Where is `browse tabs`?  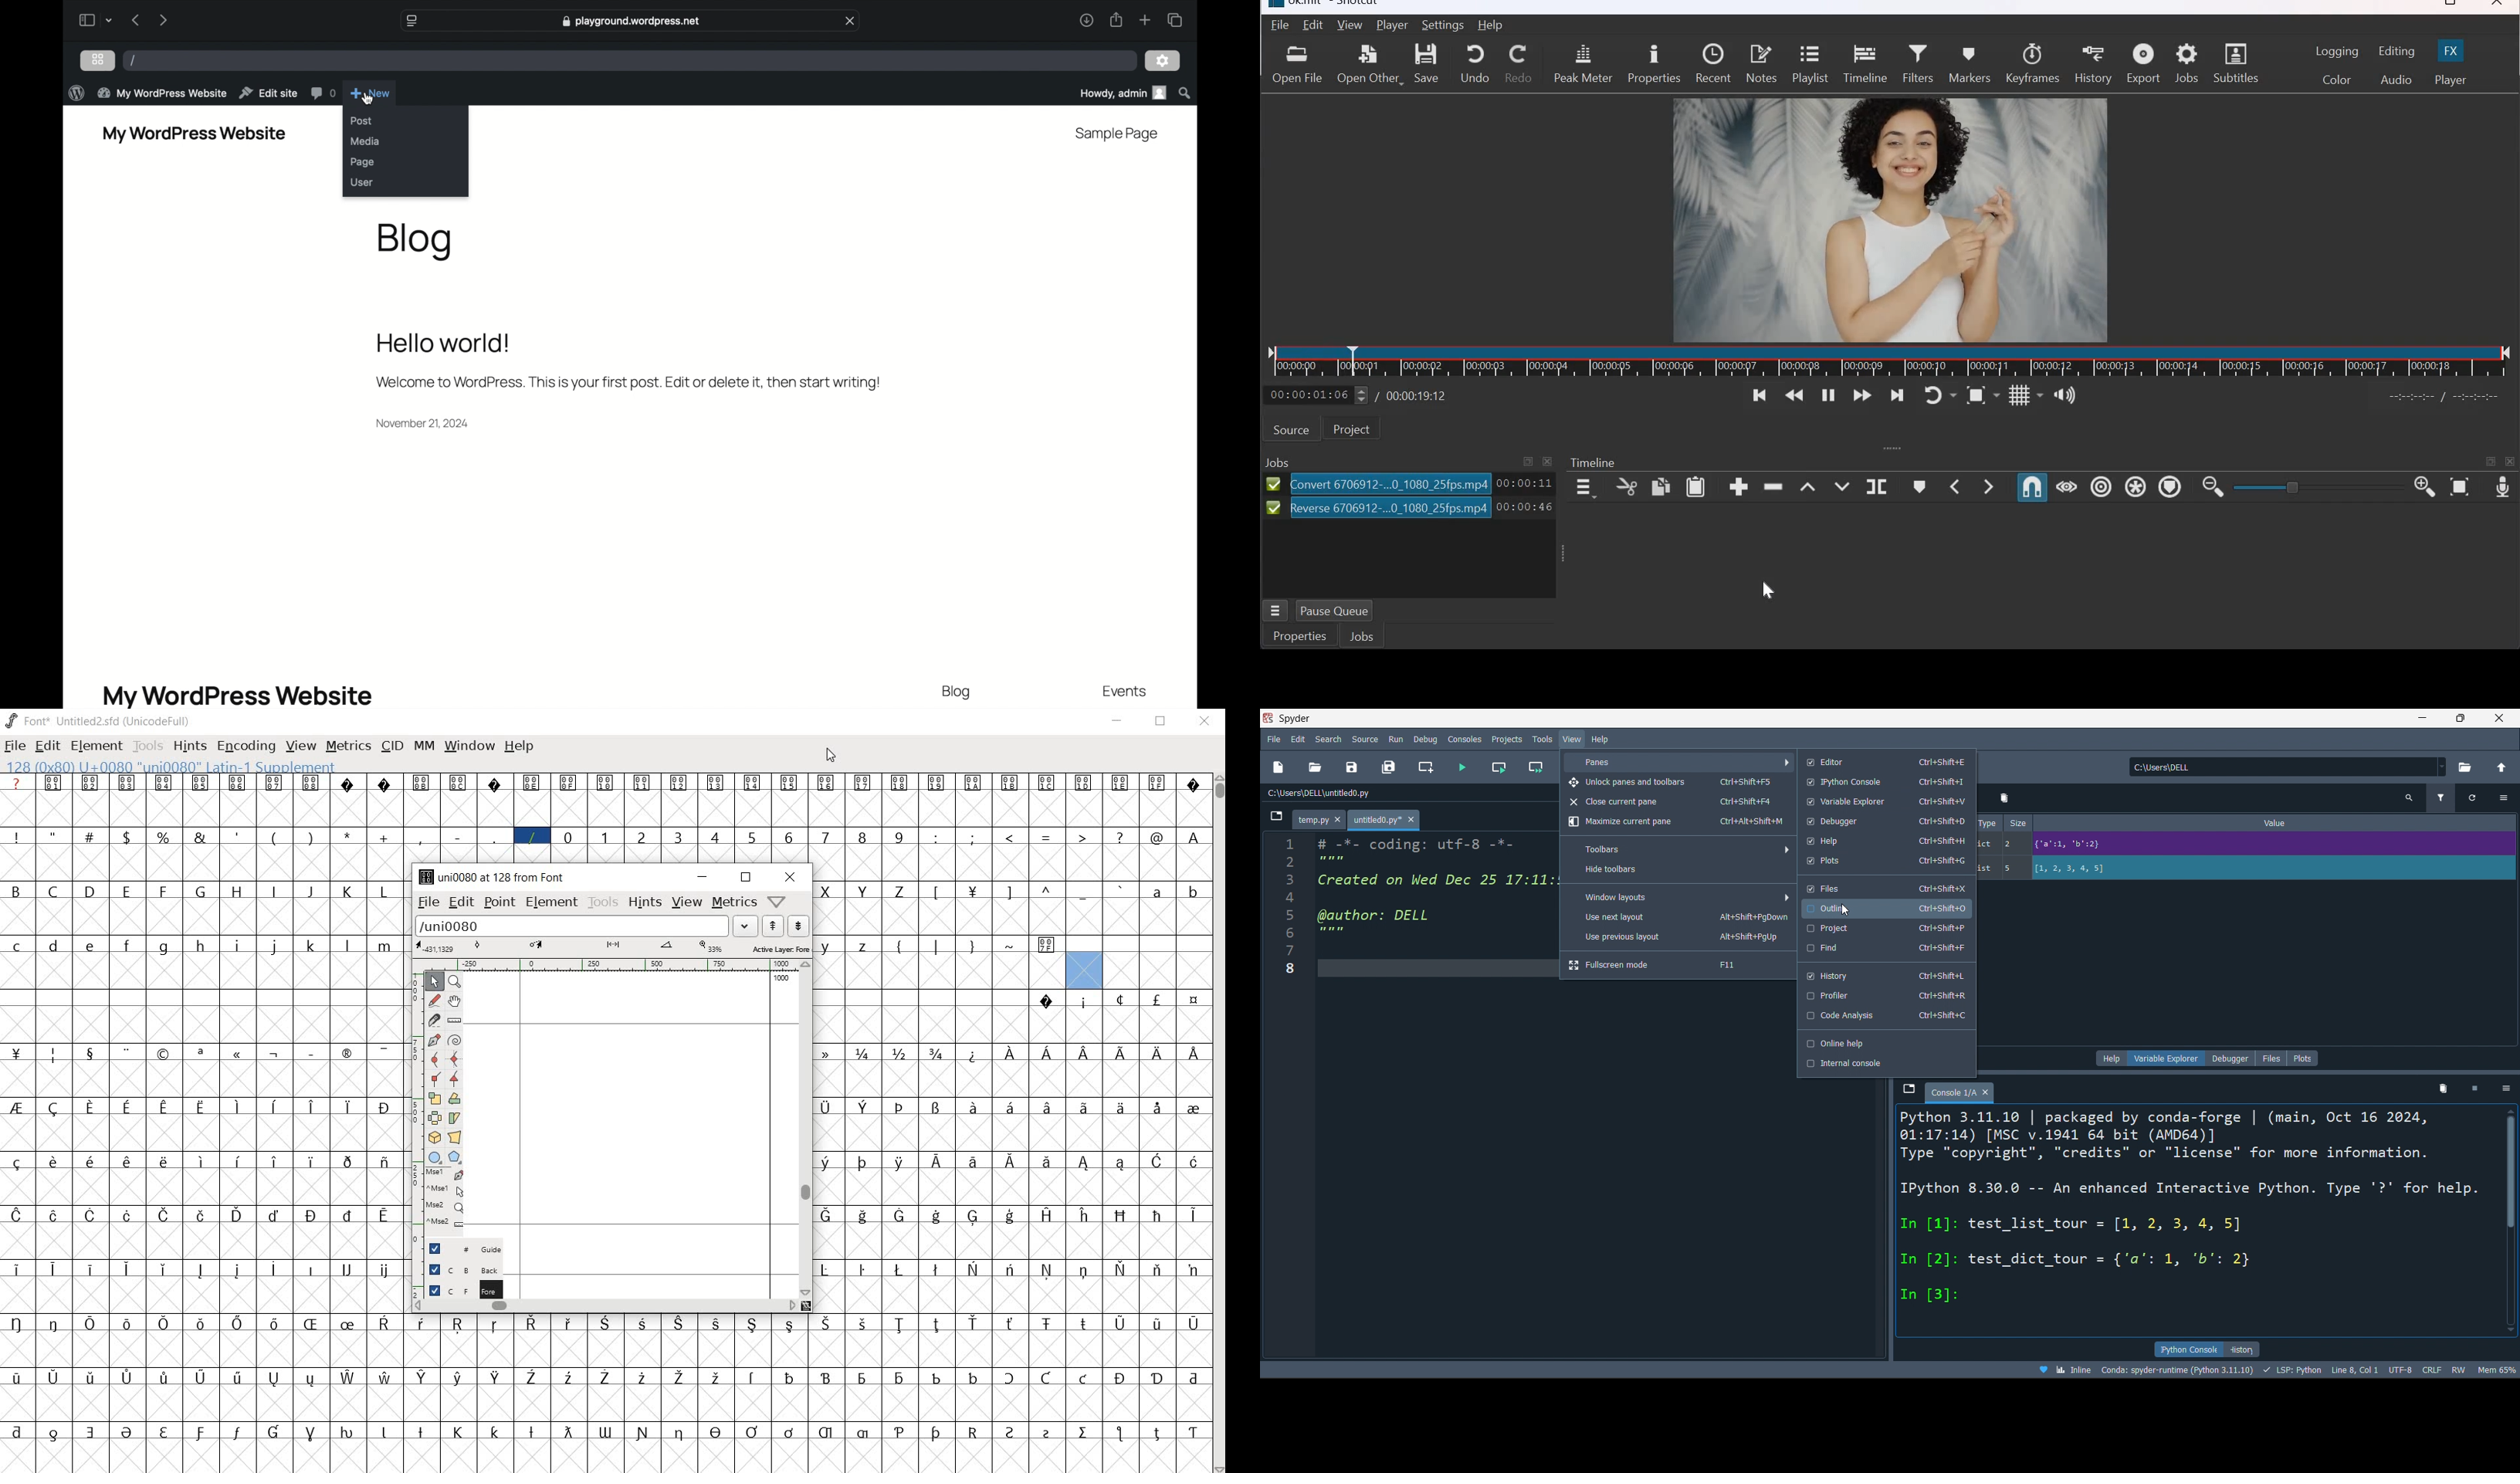 browse tabs is located at coordinates (1908, 1093).